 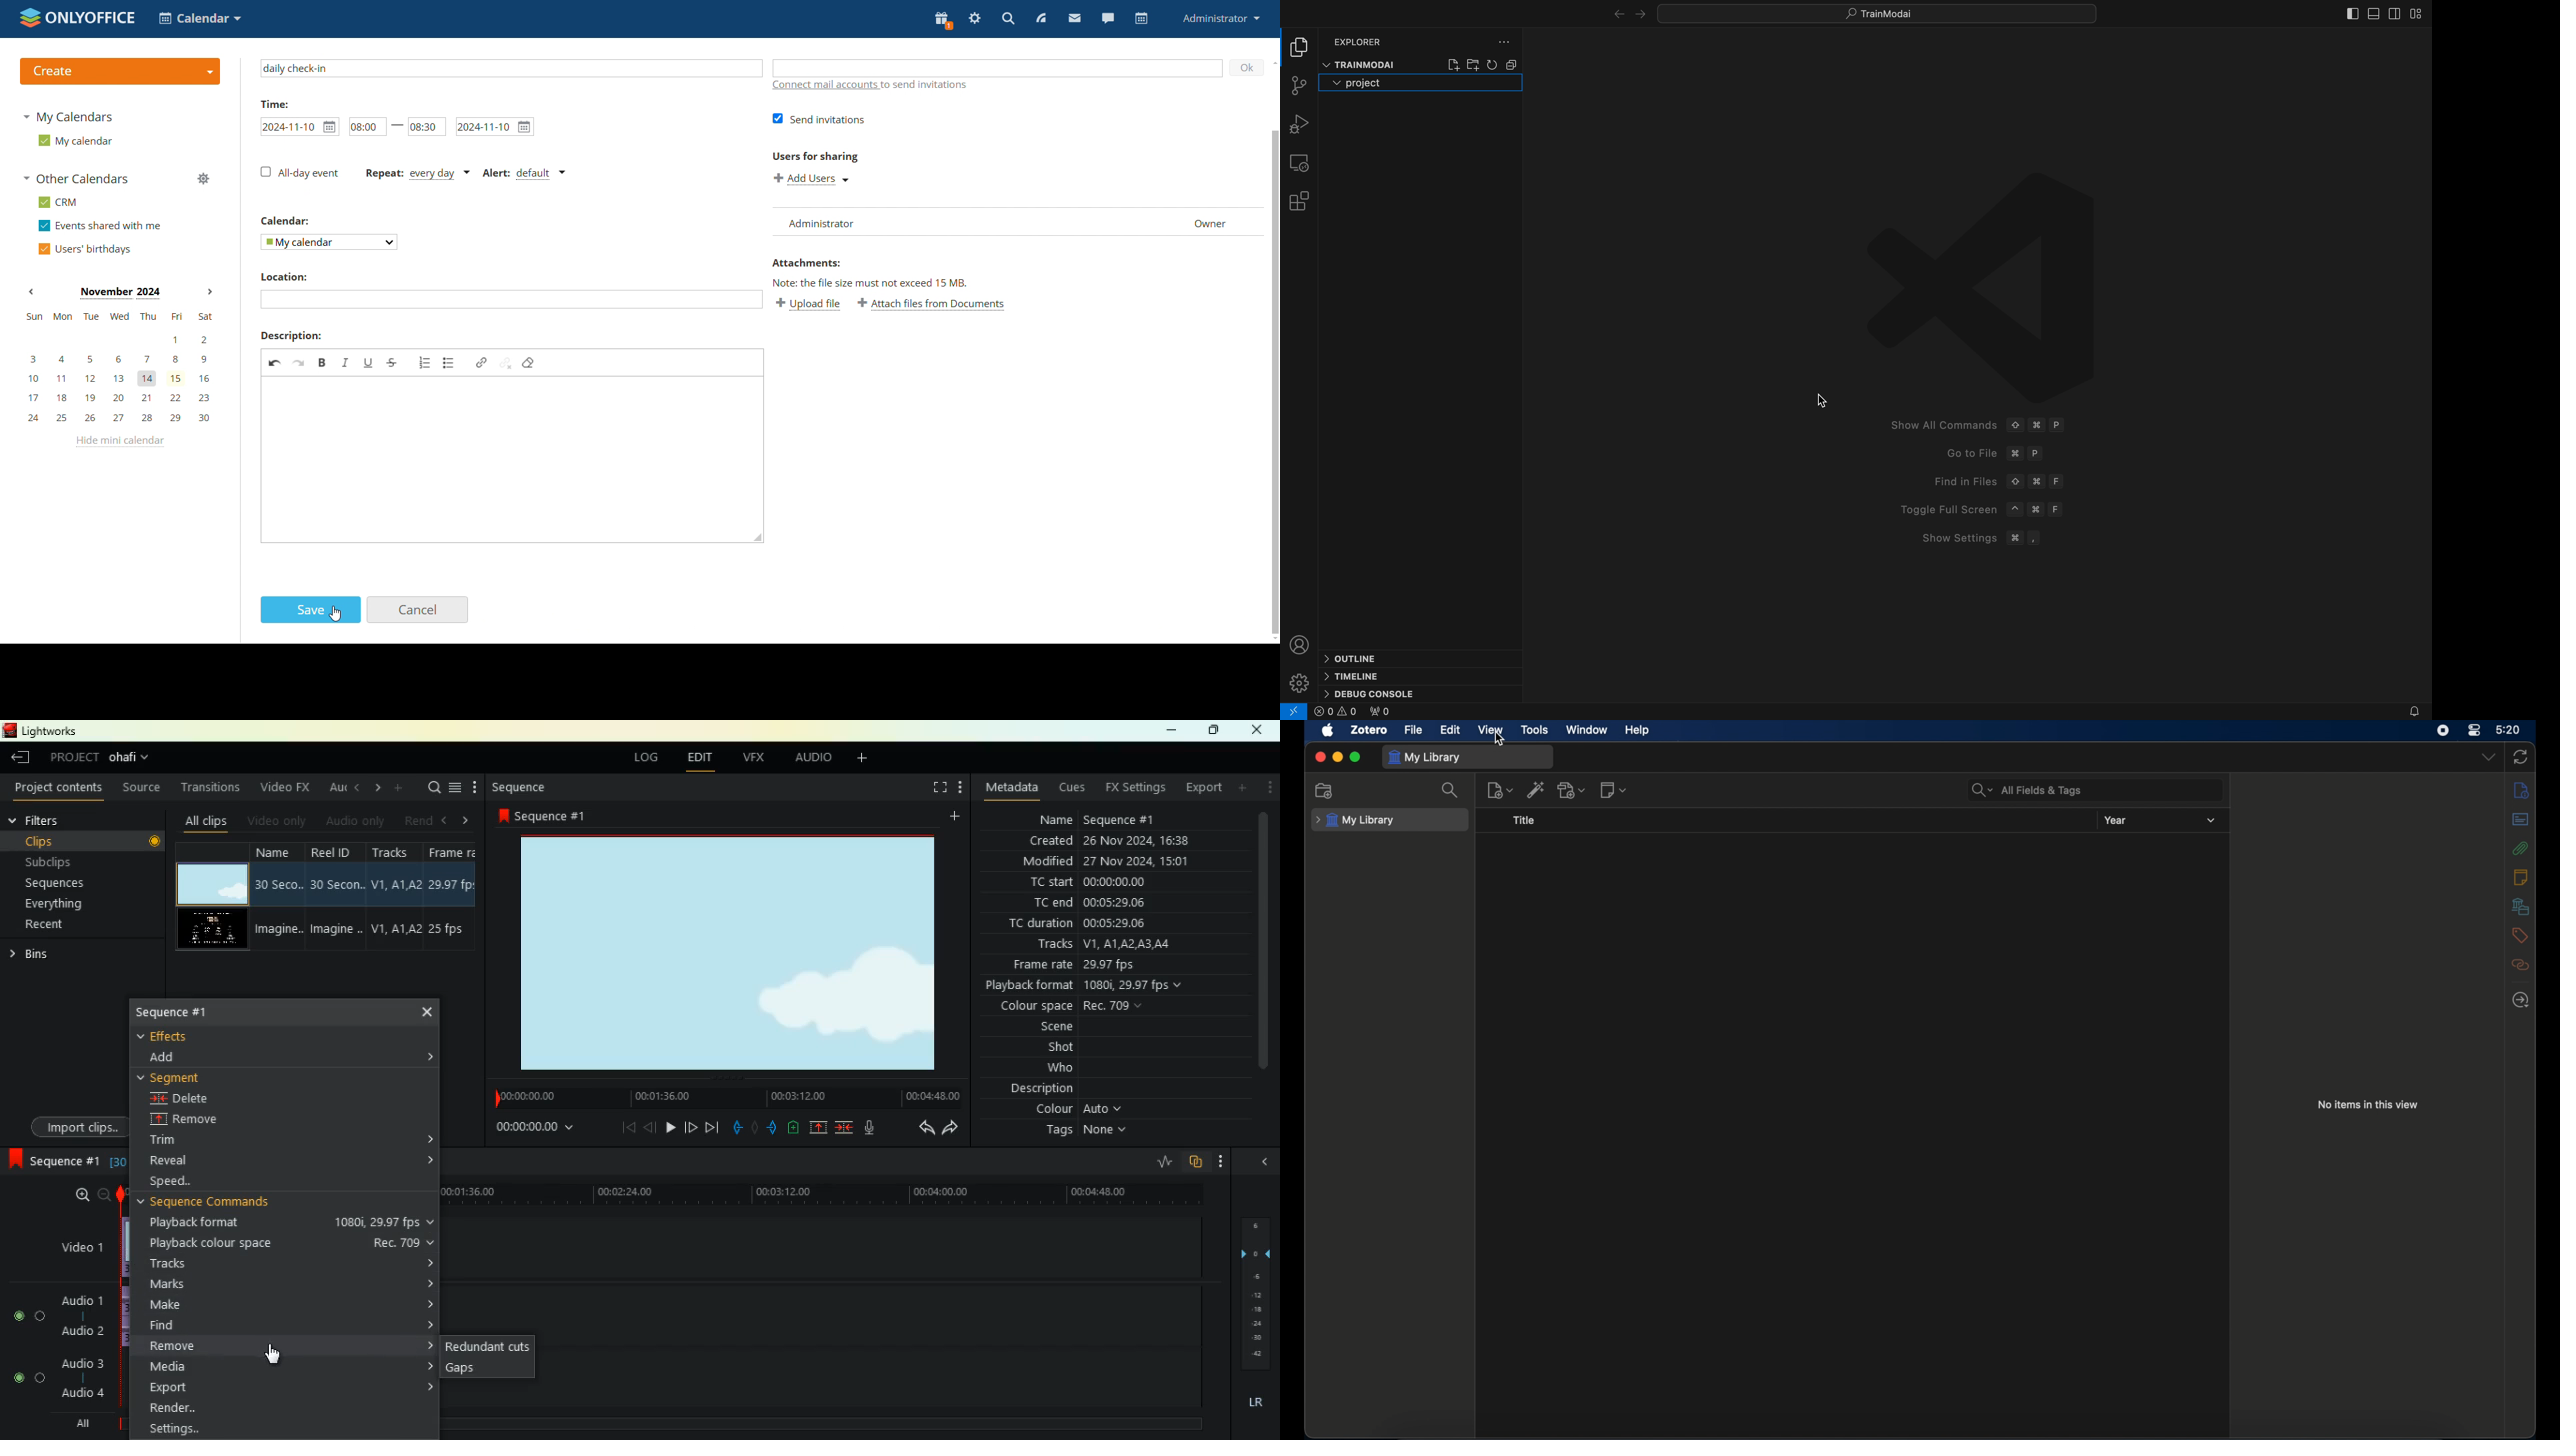 What do you see at coordinates (144, 787) in the screenshot?
I see `source` at bounding box center [144, 787].